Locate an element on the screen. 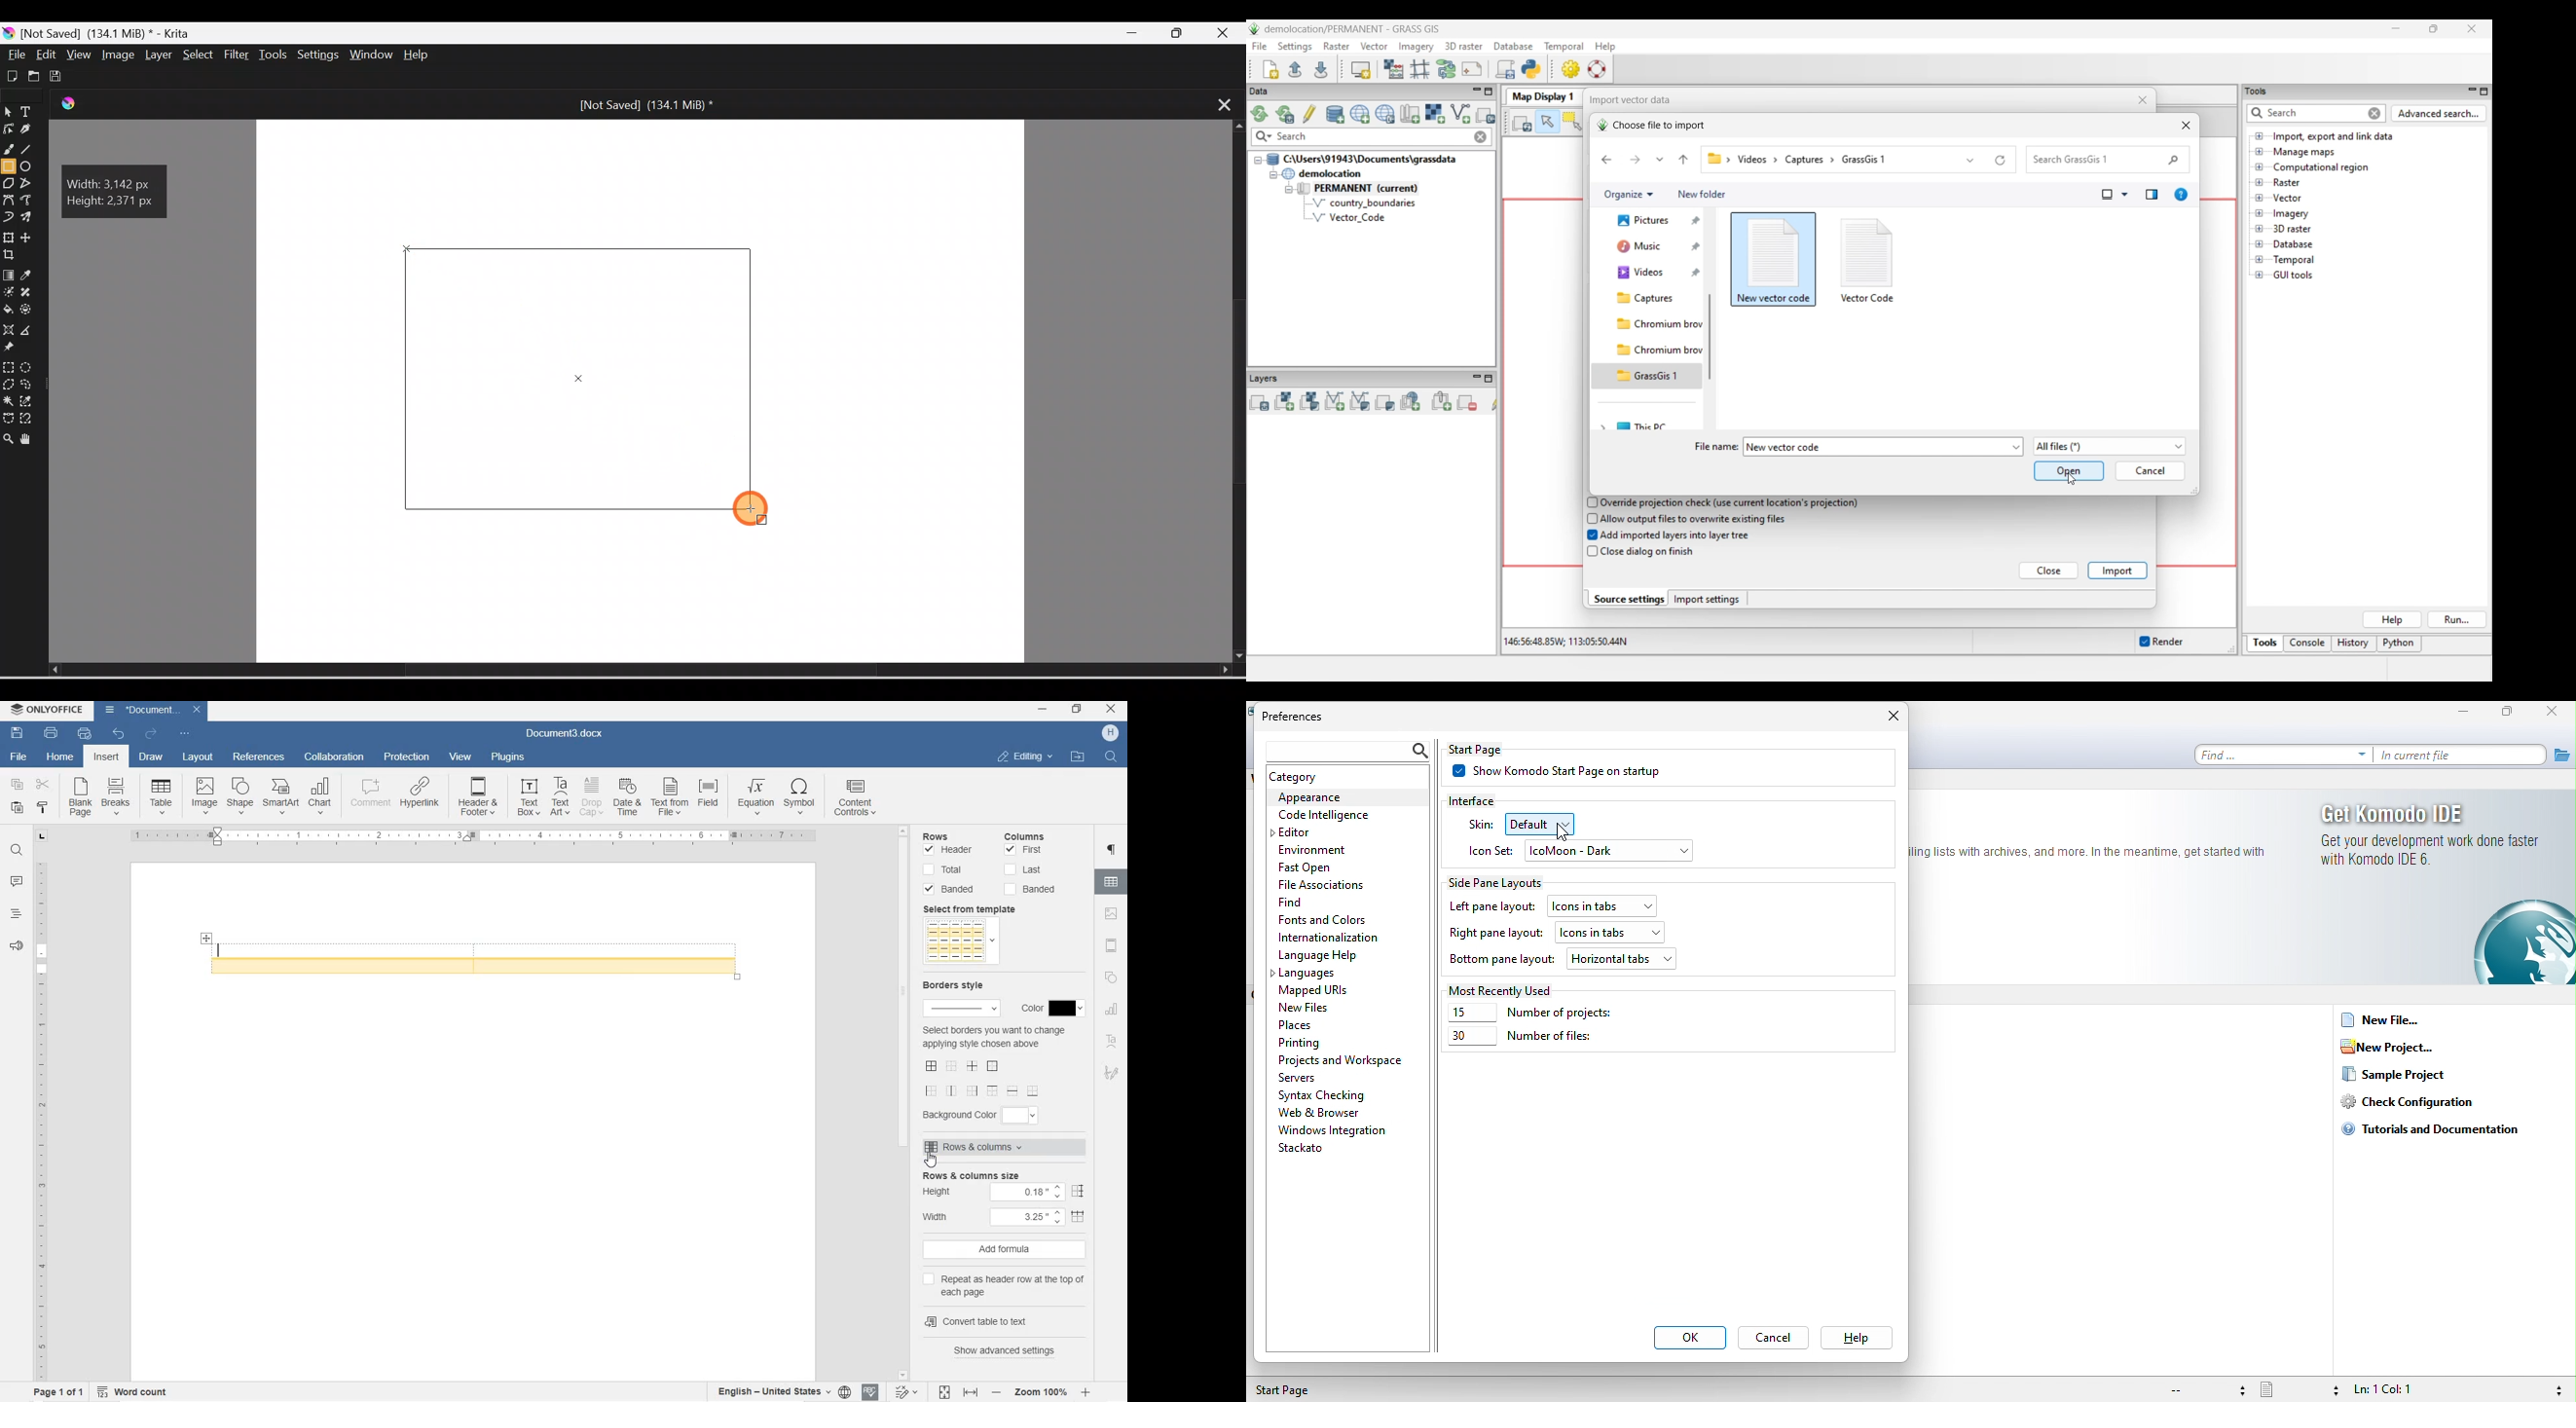 The image size is (2576, 1428). PROTECTION is located at coordinates (406, 758).